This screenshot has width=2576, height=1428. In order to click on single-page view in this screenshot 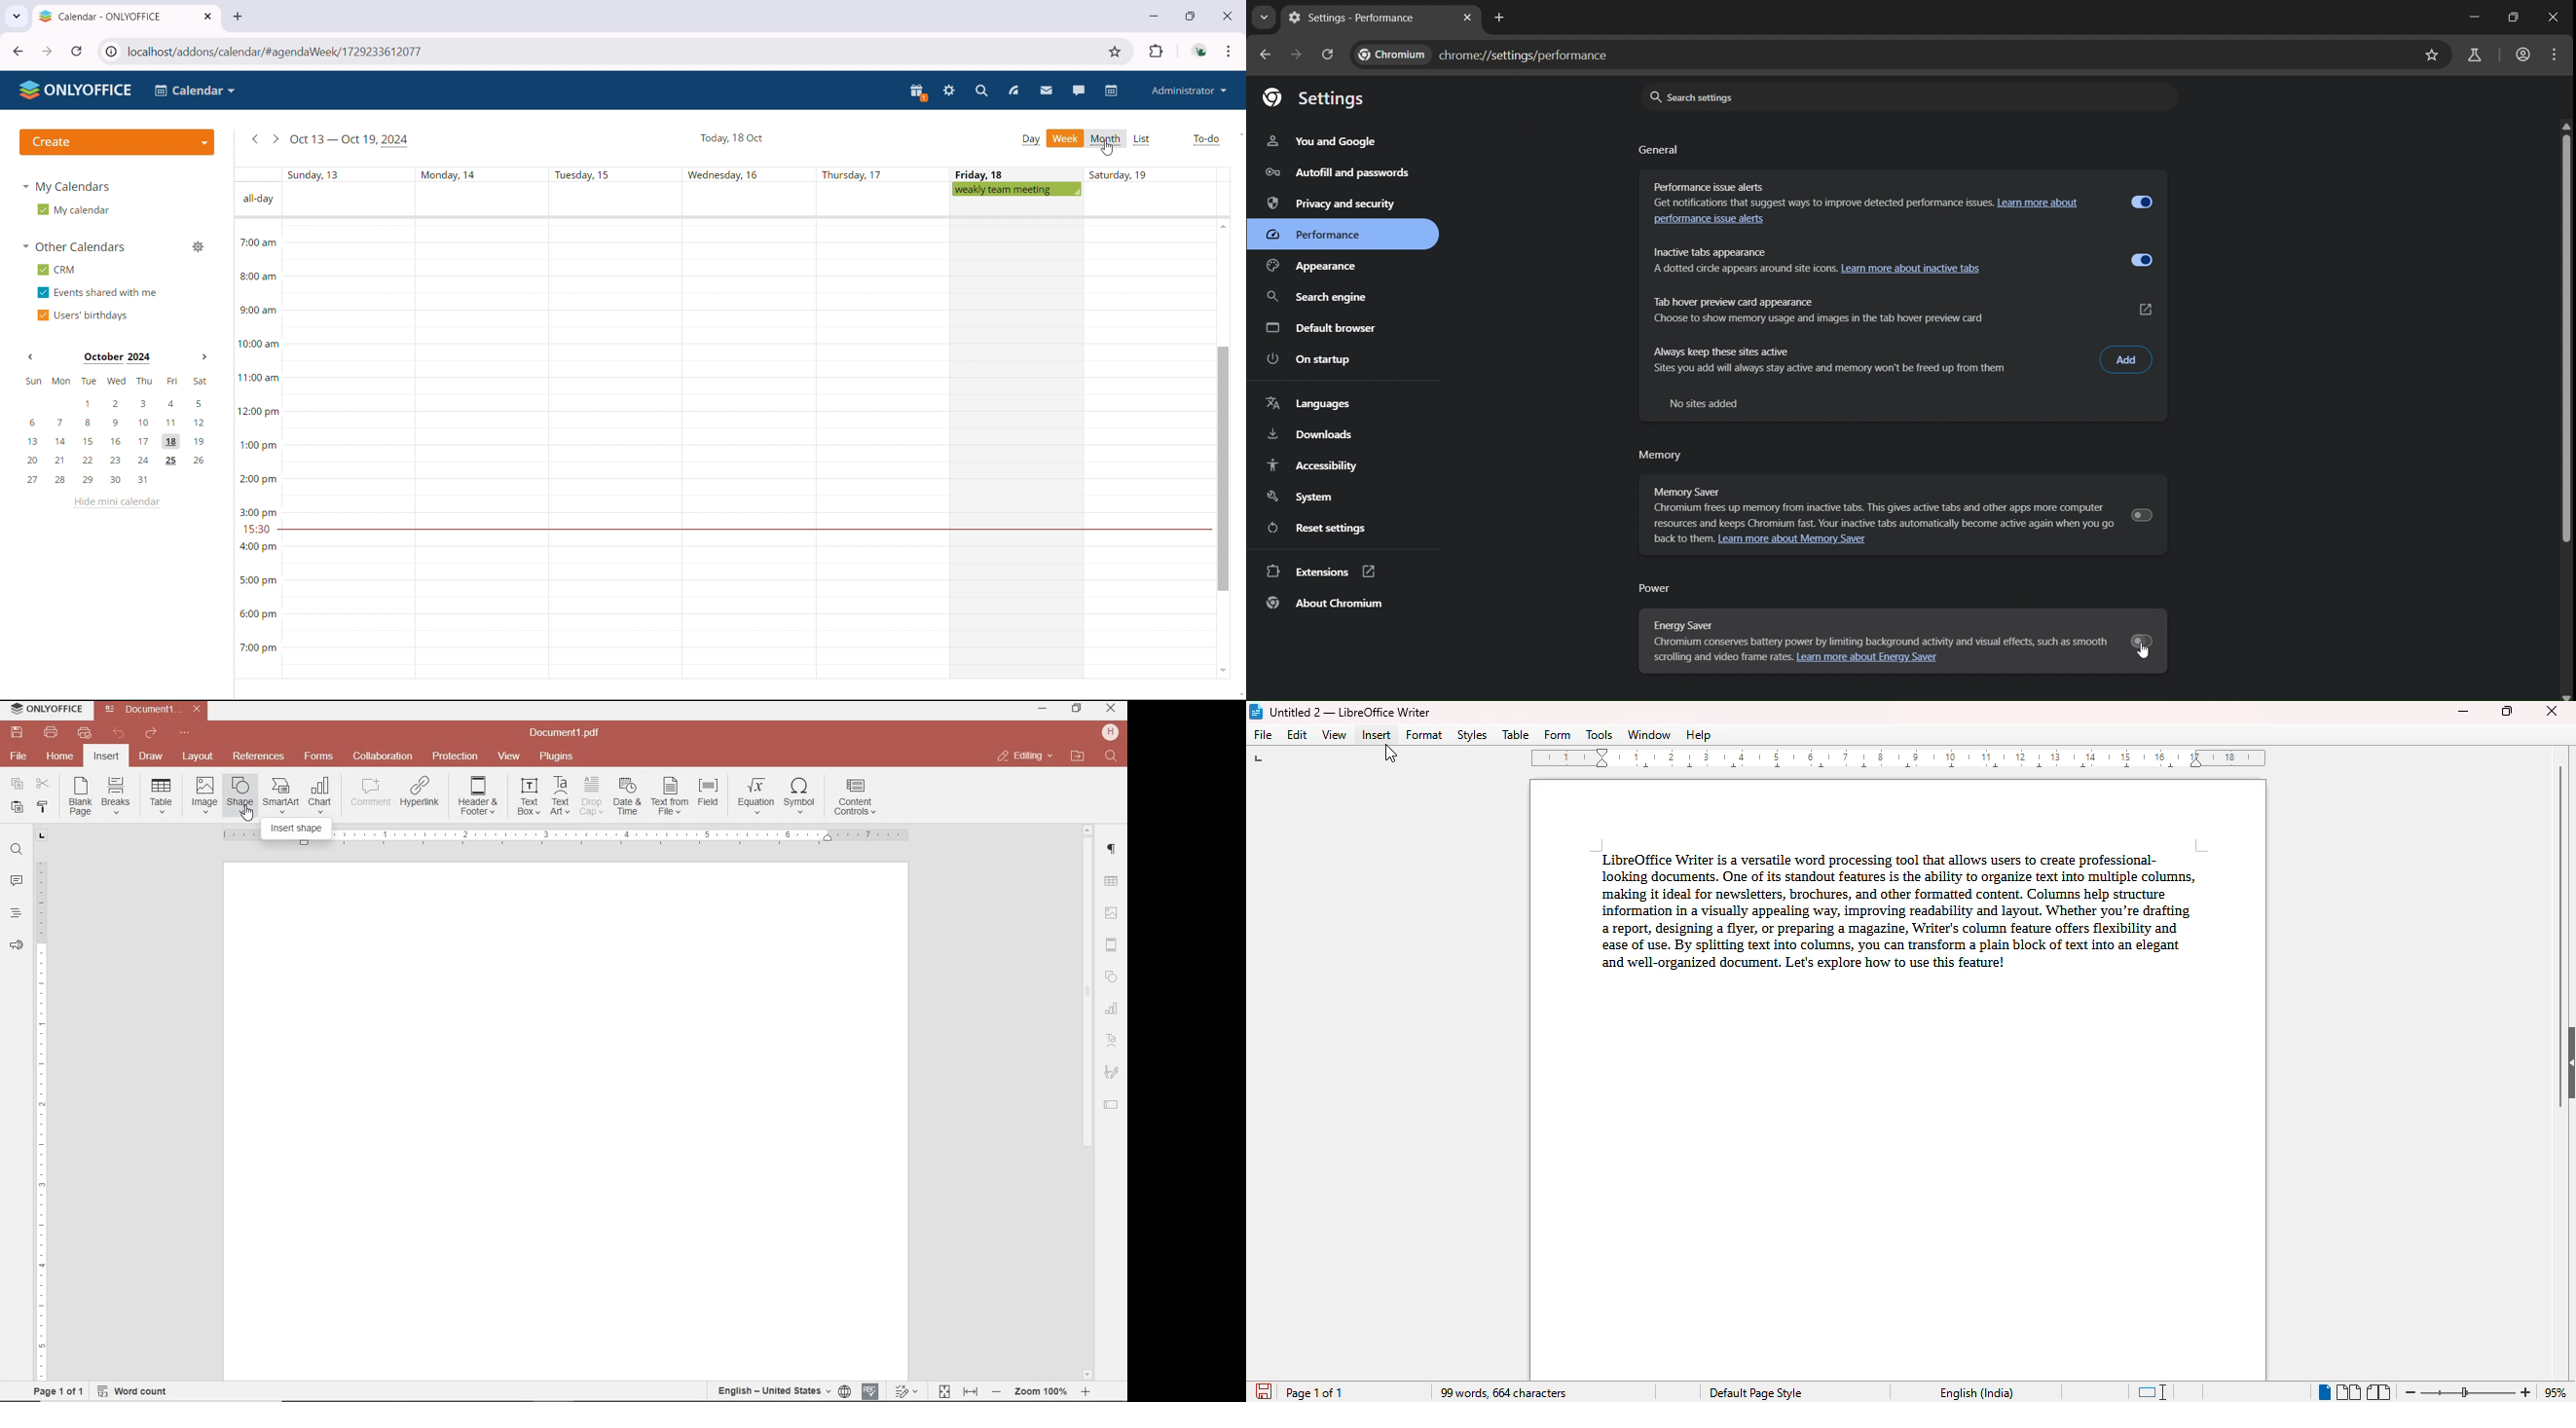, I will do `click(2323, 1392)`.